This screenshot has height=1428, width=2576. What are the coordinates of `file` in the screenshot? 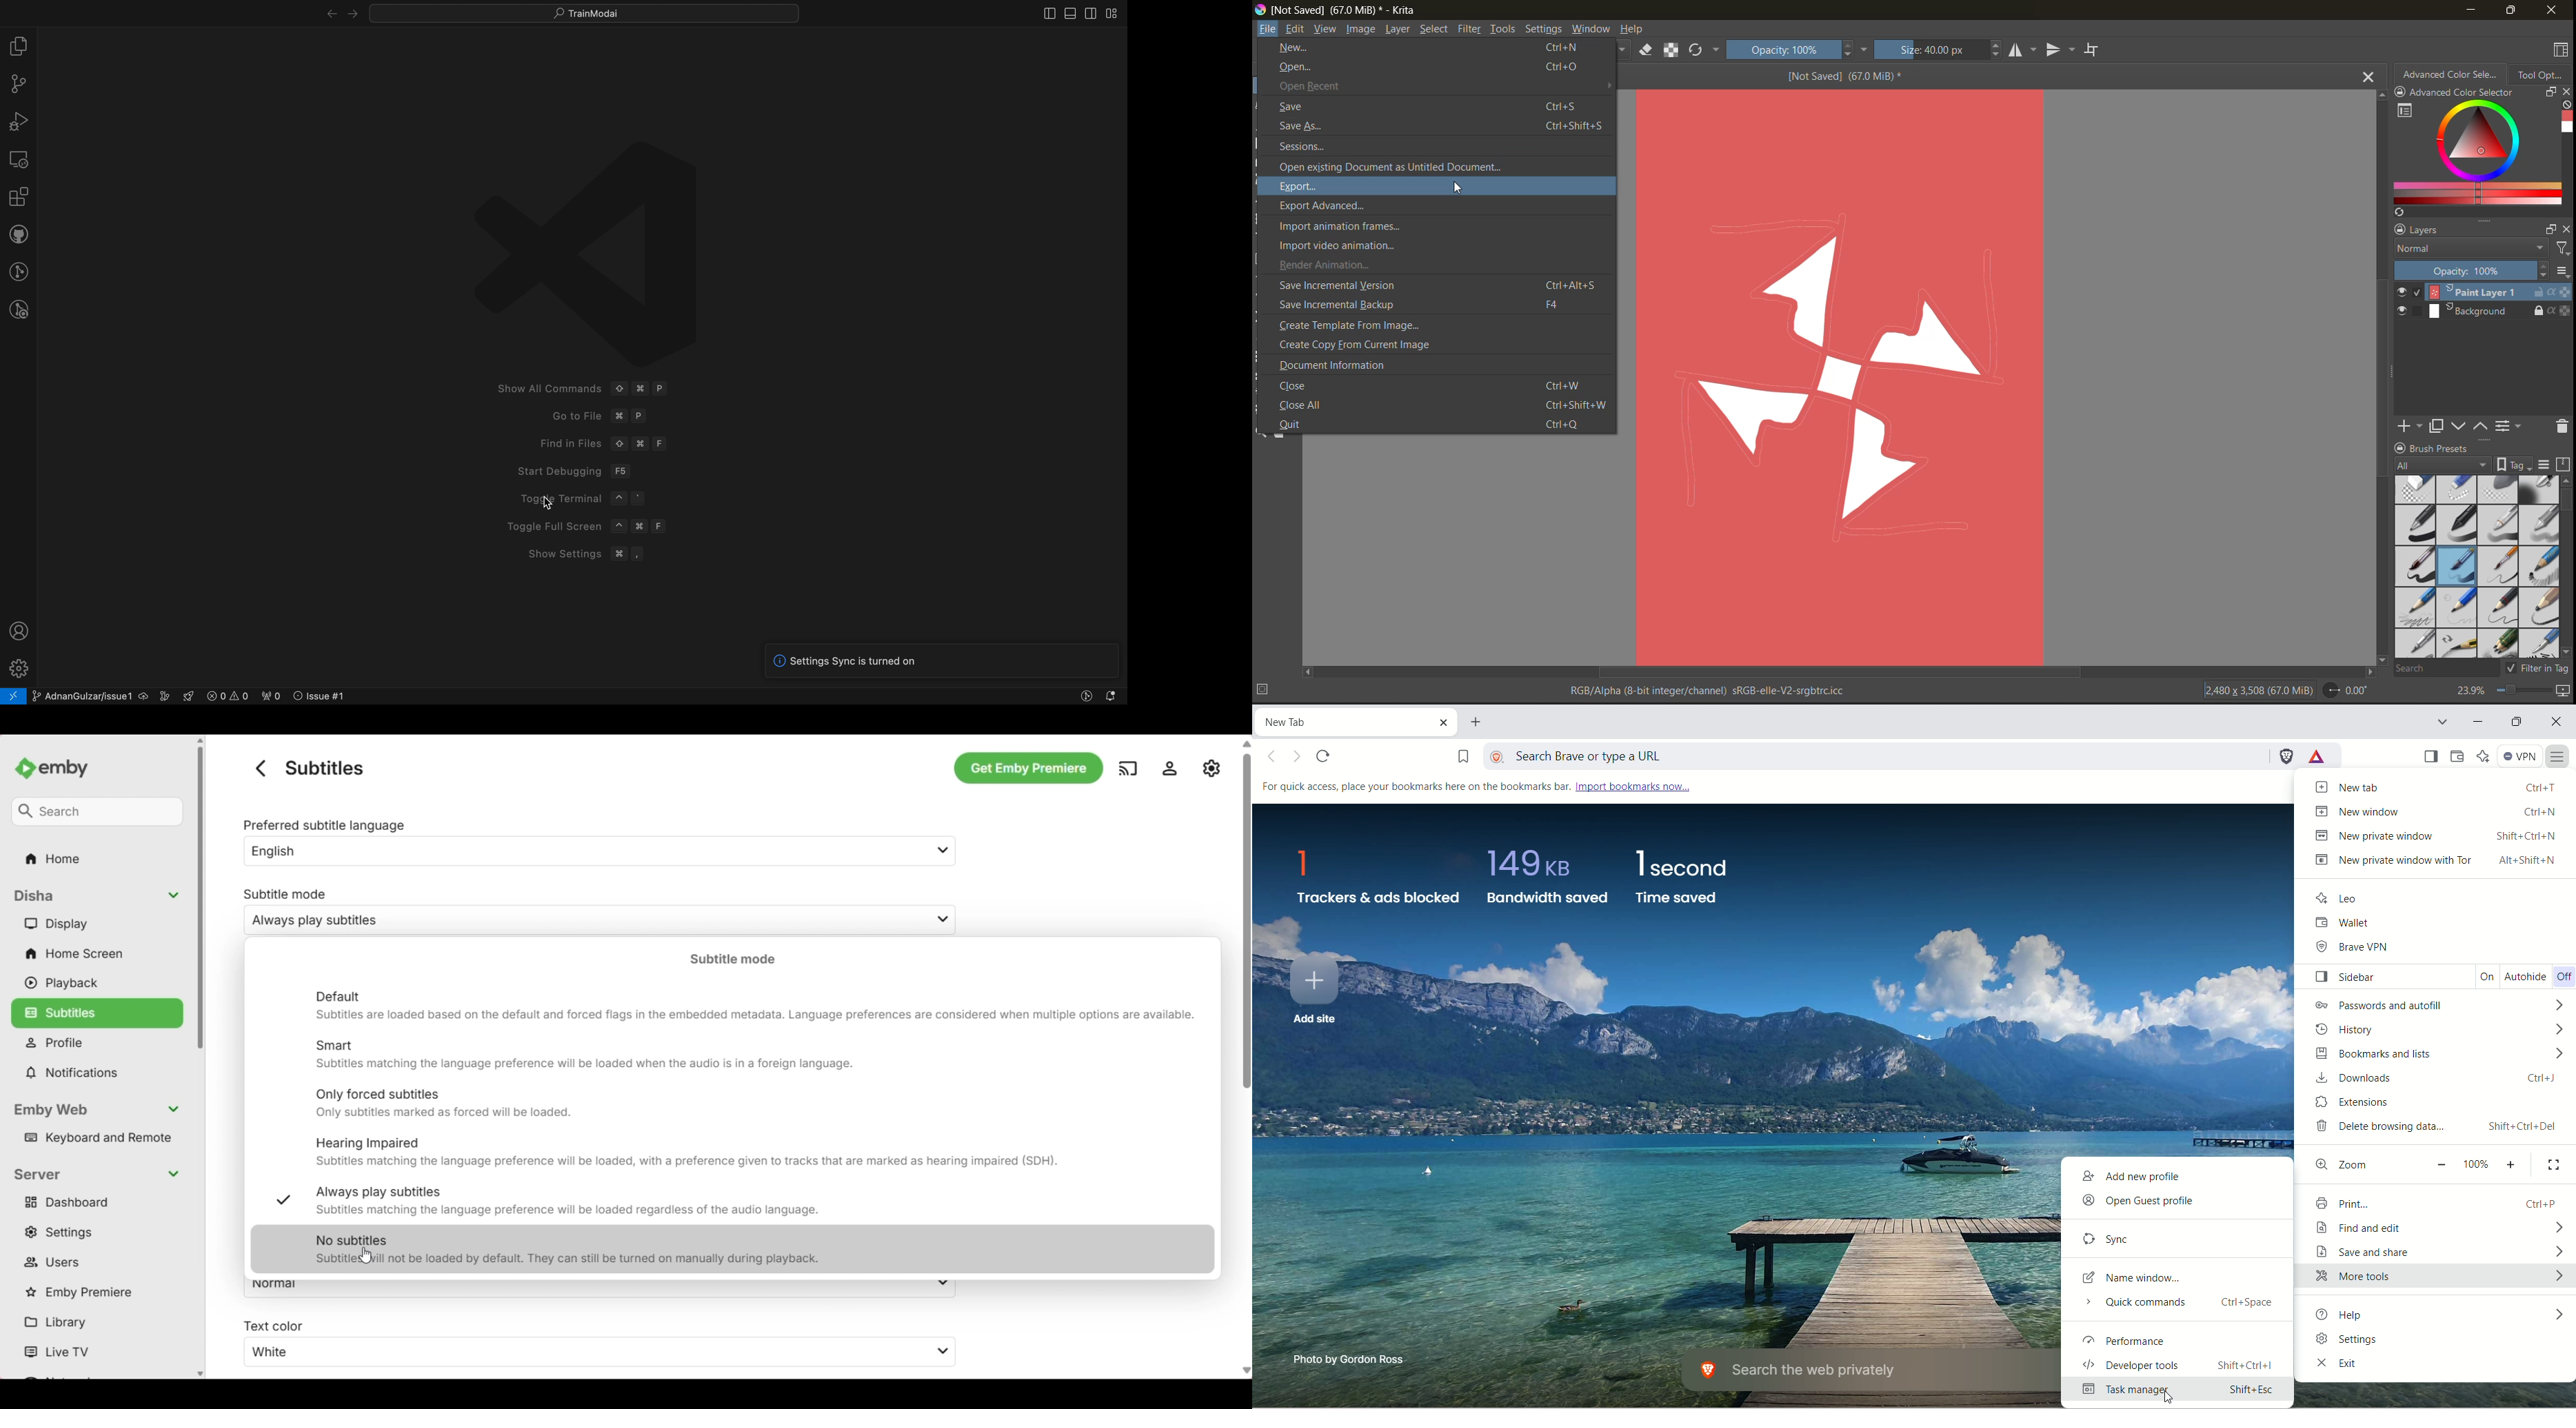 It's located at (1269, 29).